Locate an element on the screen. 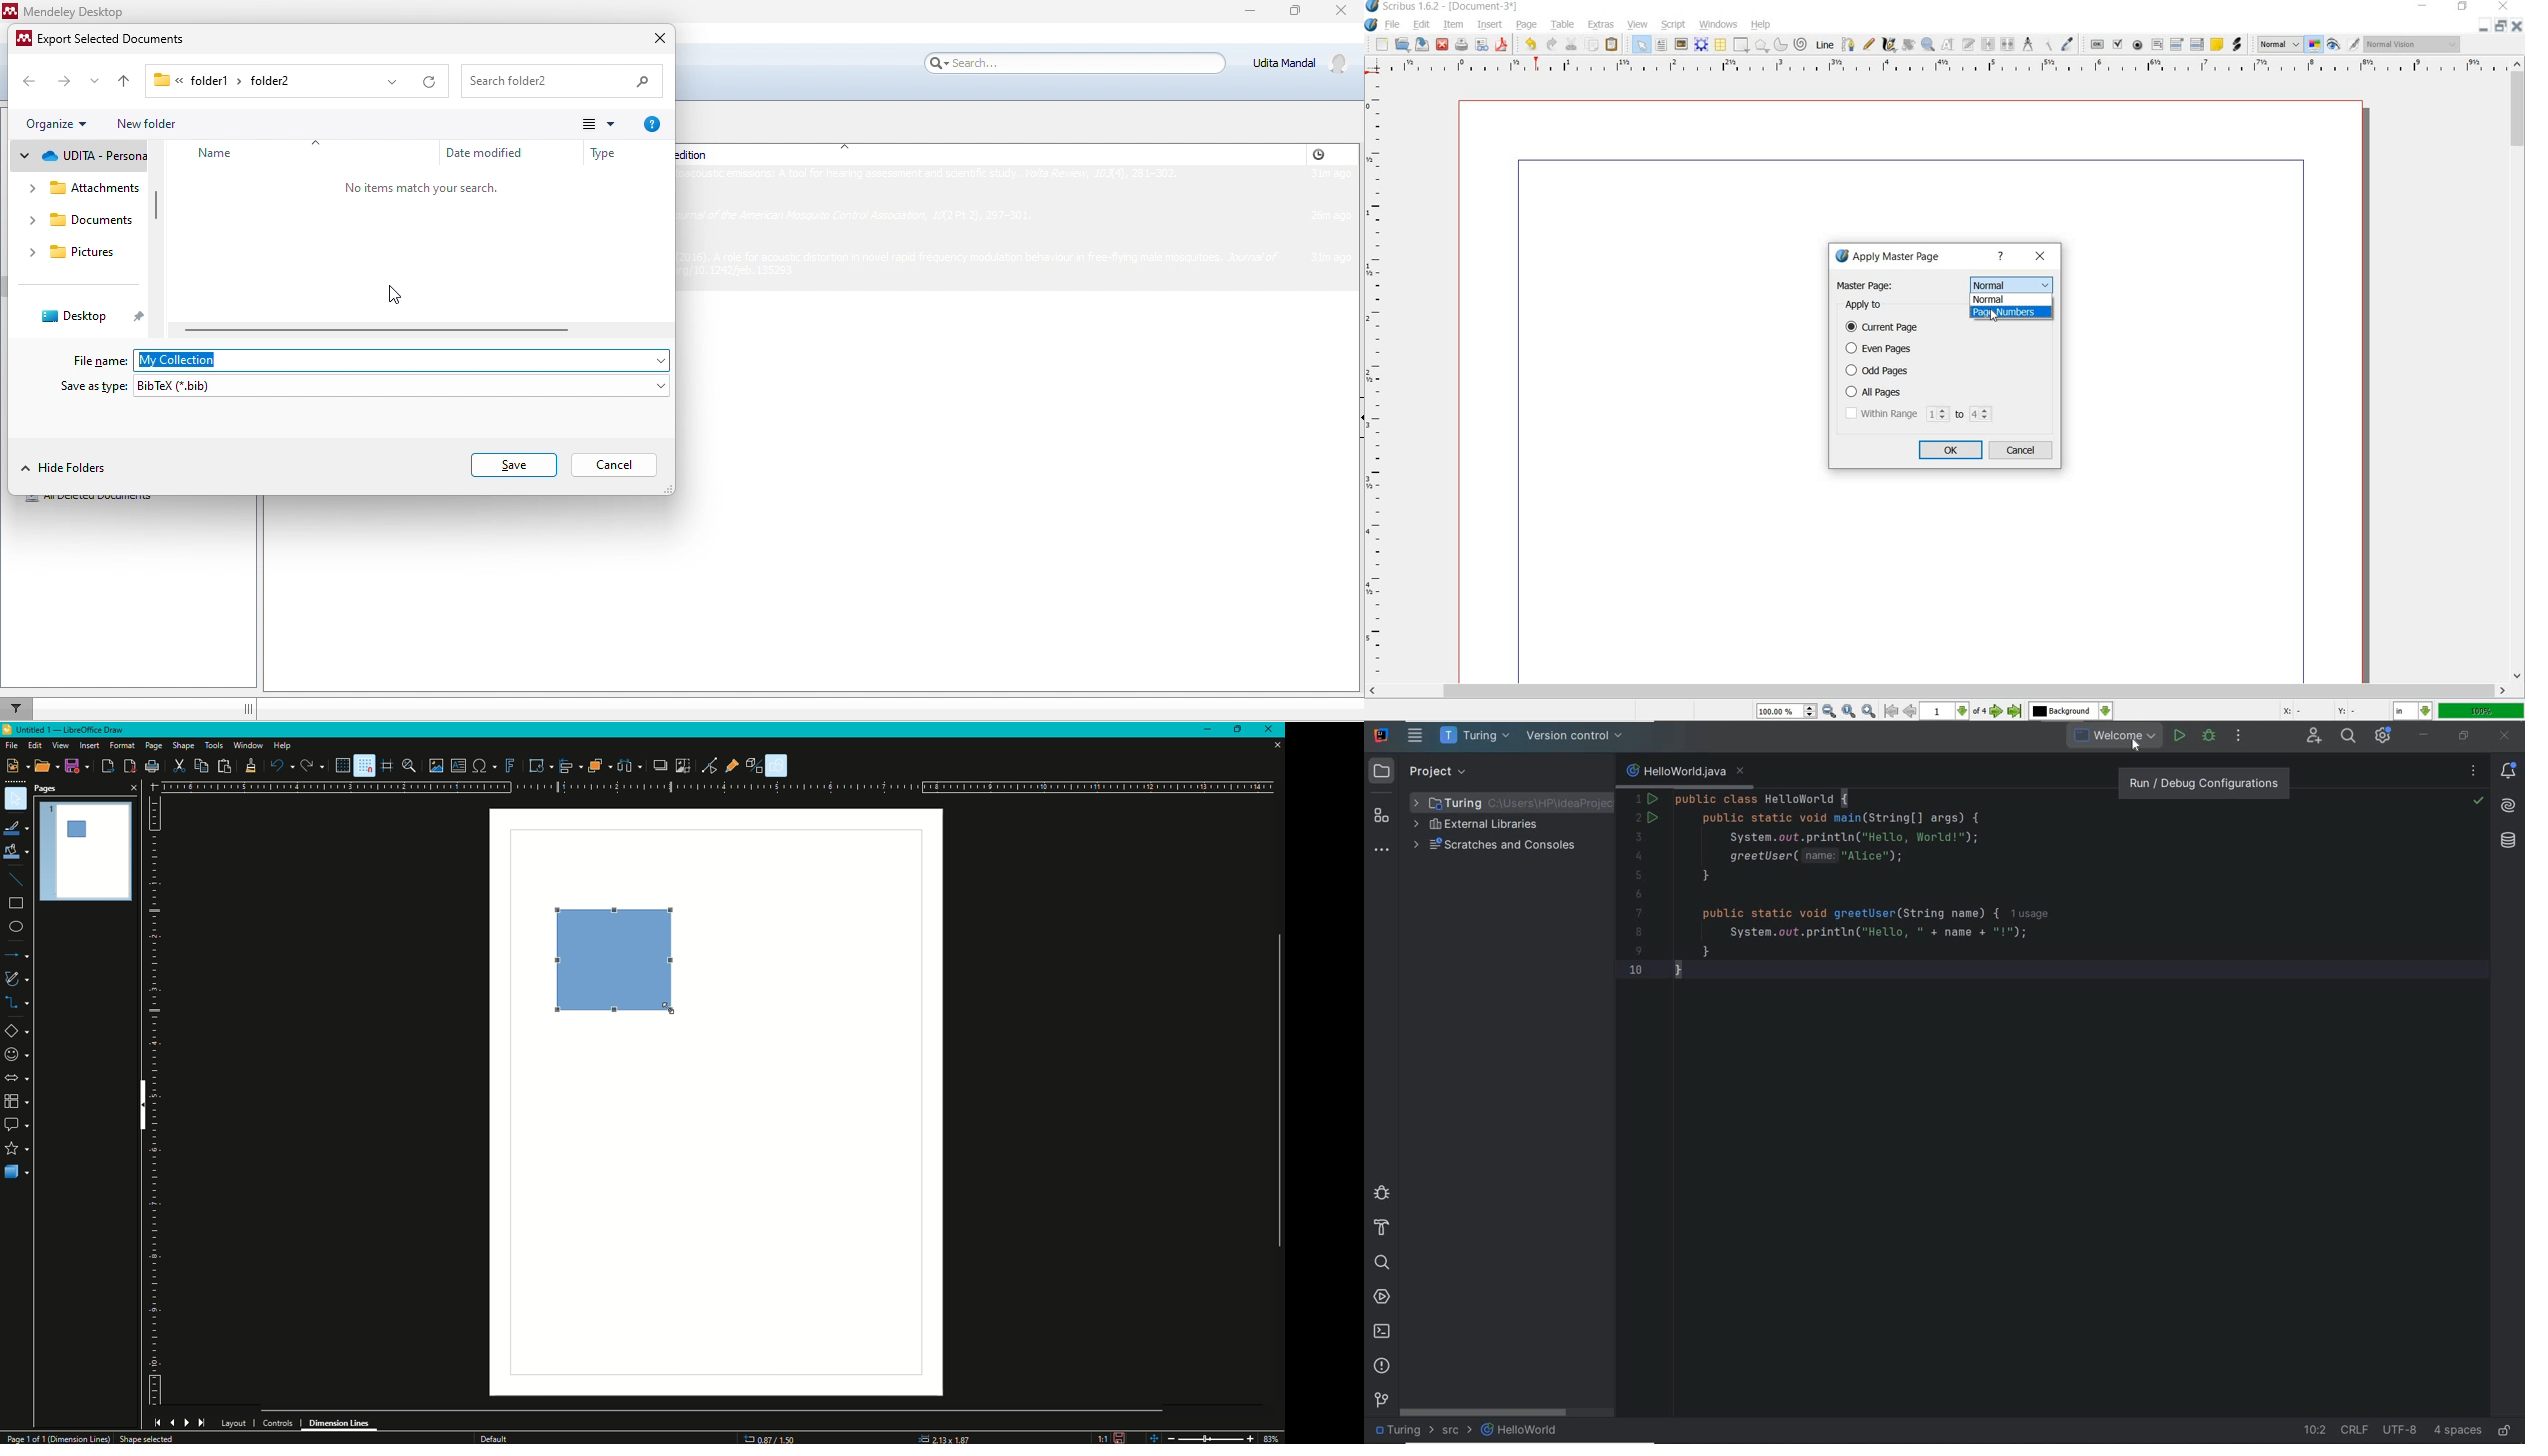 This screenshot has height=1456, width=2548. code with me is located at coordinates (2316, 737).